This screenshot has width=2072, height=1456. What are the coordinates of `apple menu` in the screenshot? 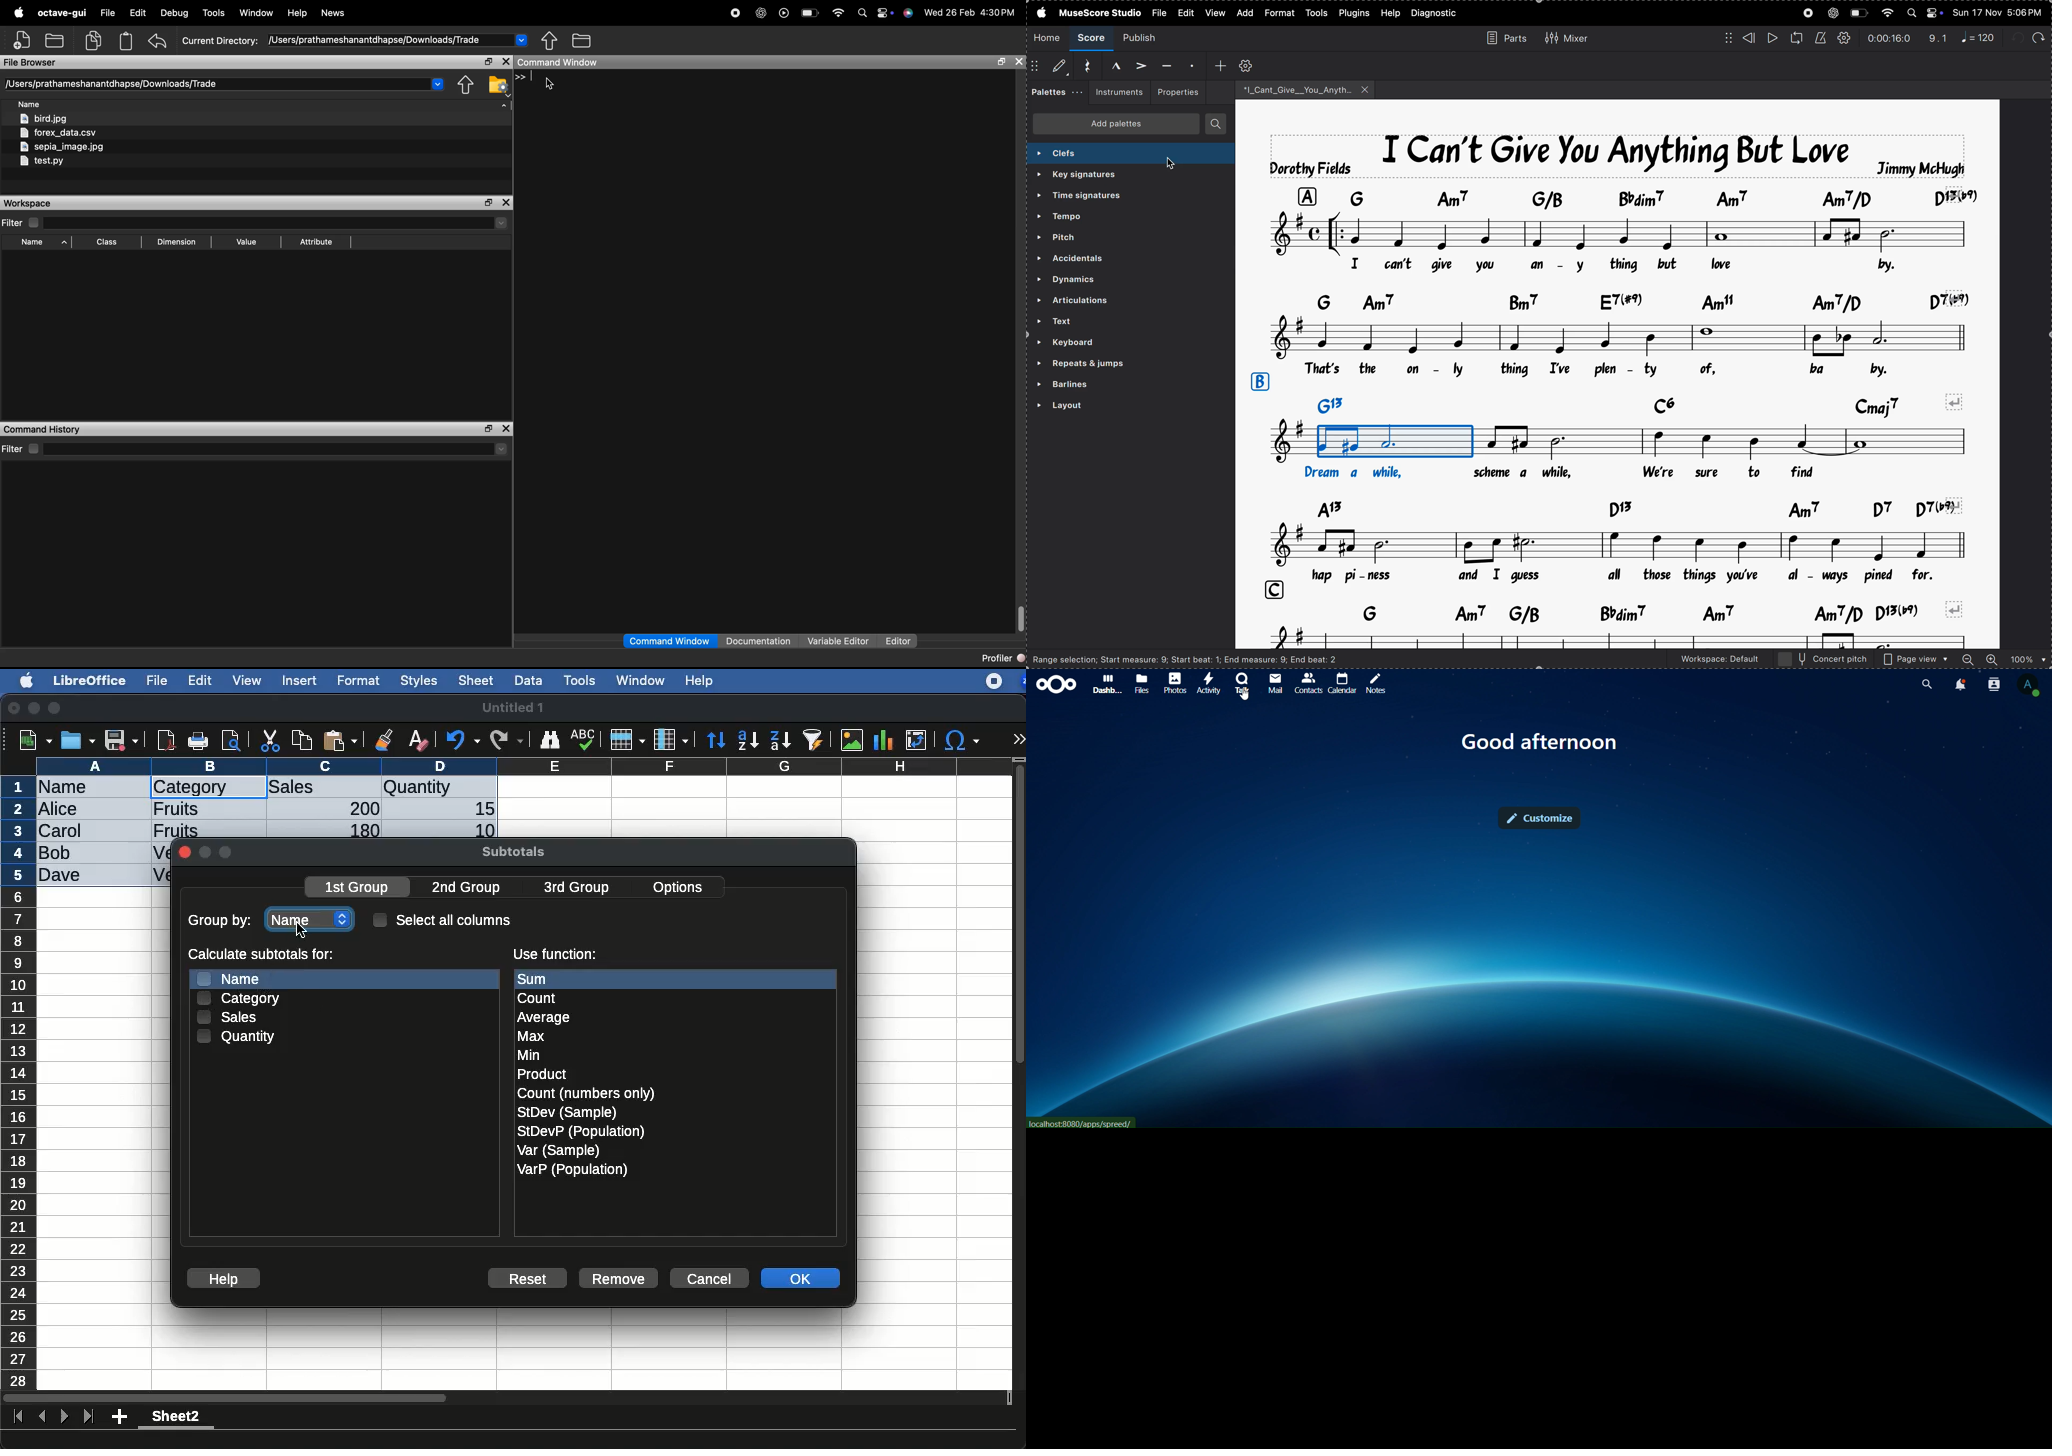 It's located at (1038, 12).